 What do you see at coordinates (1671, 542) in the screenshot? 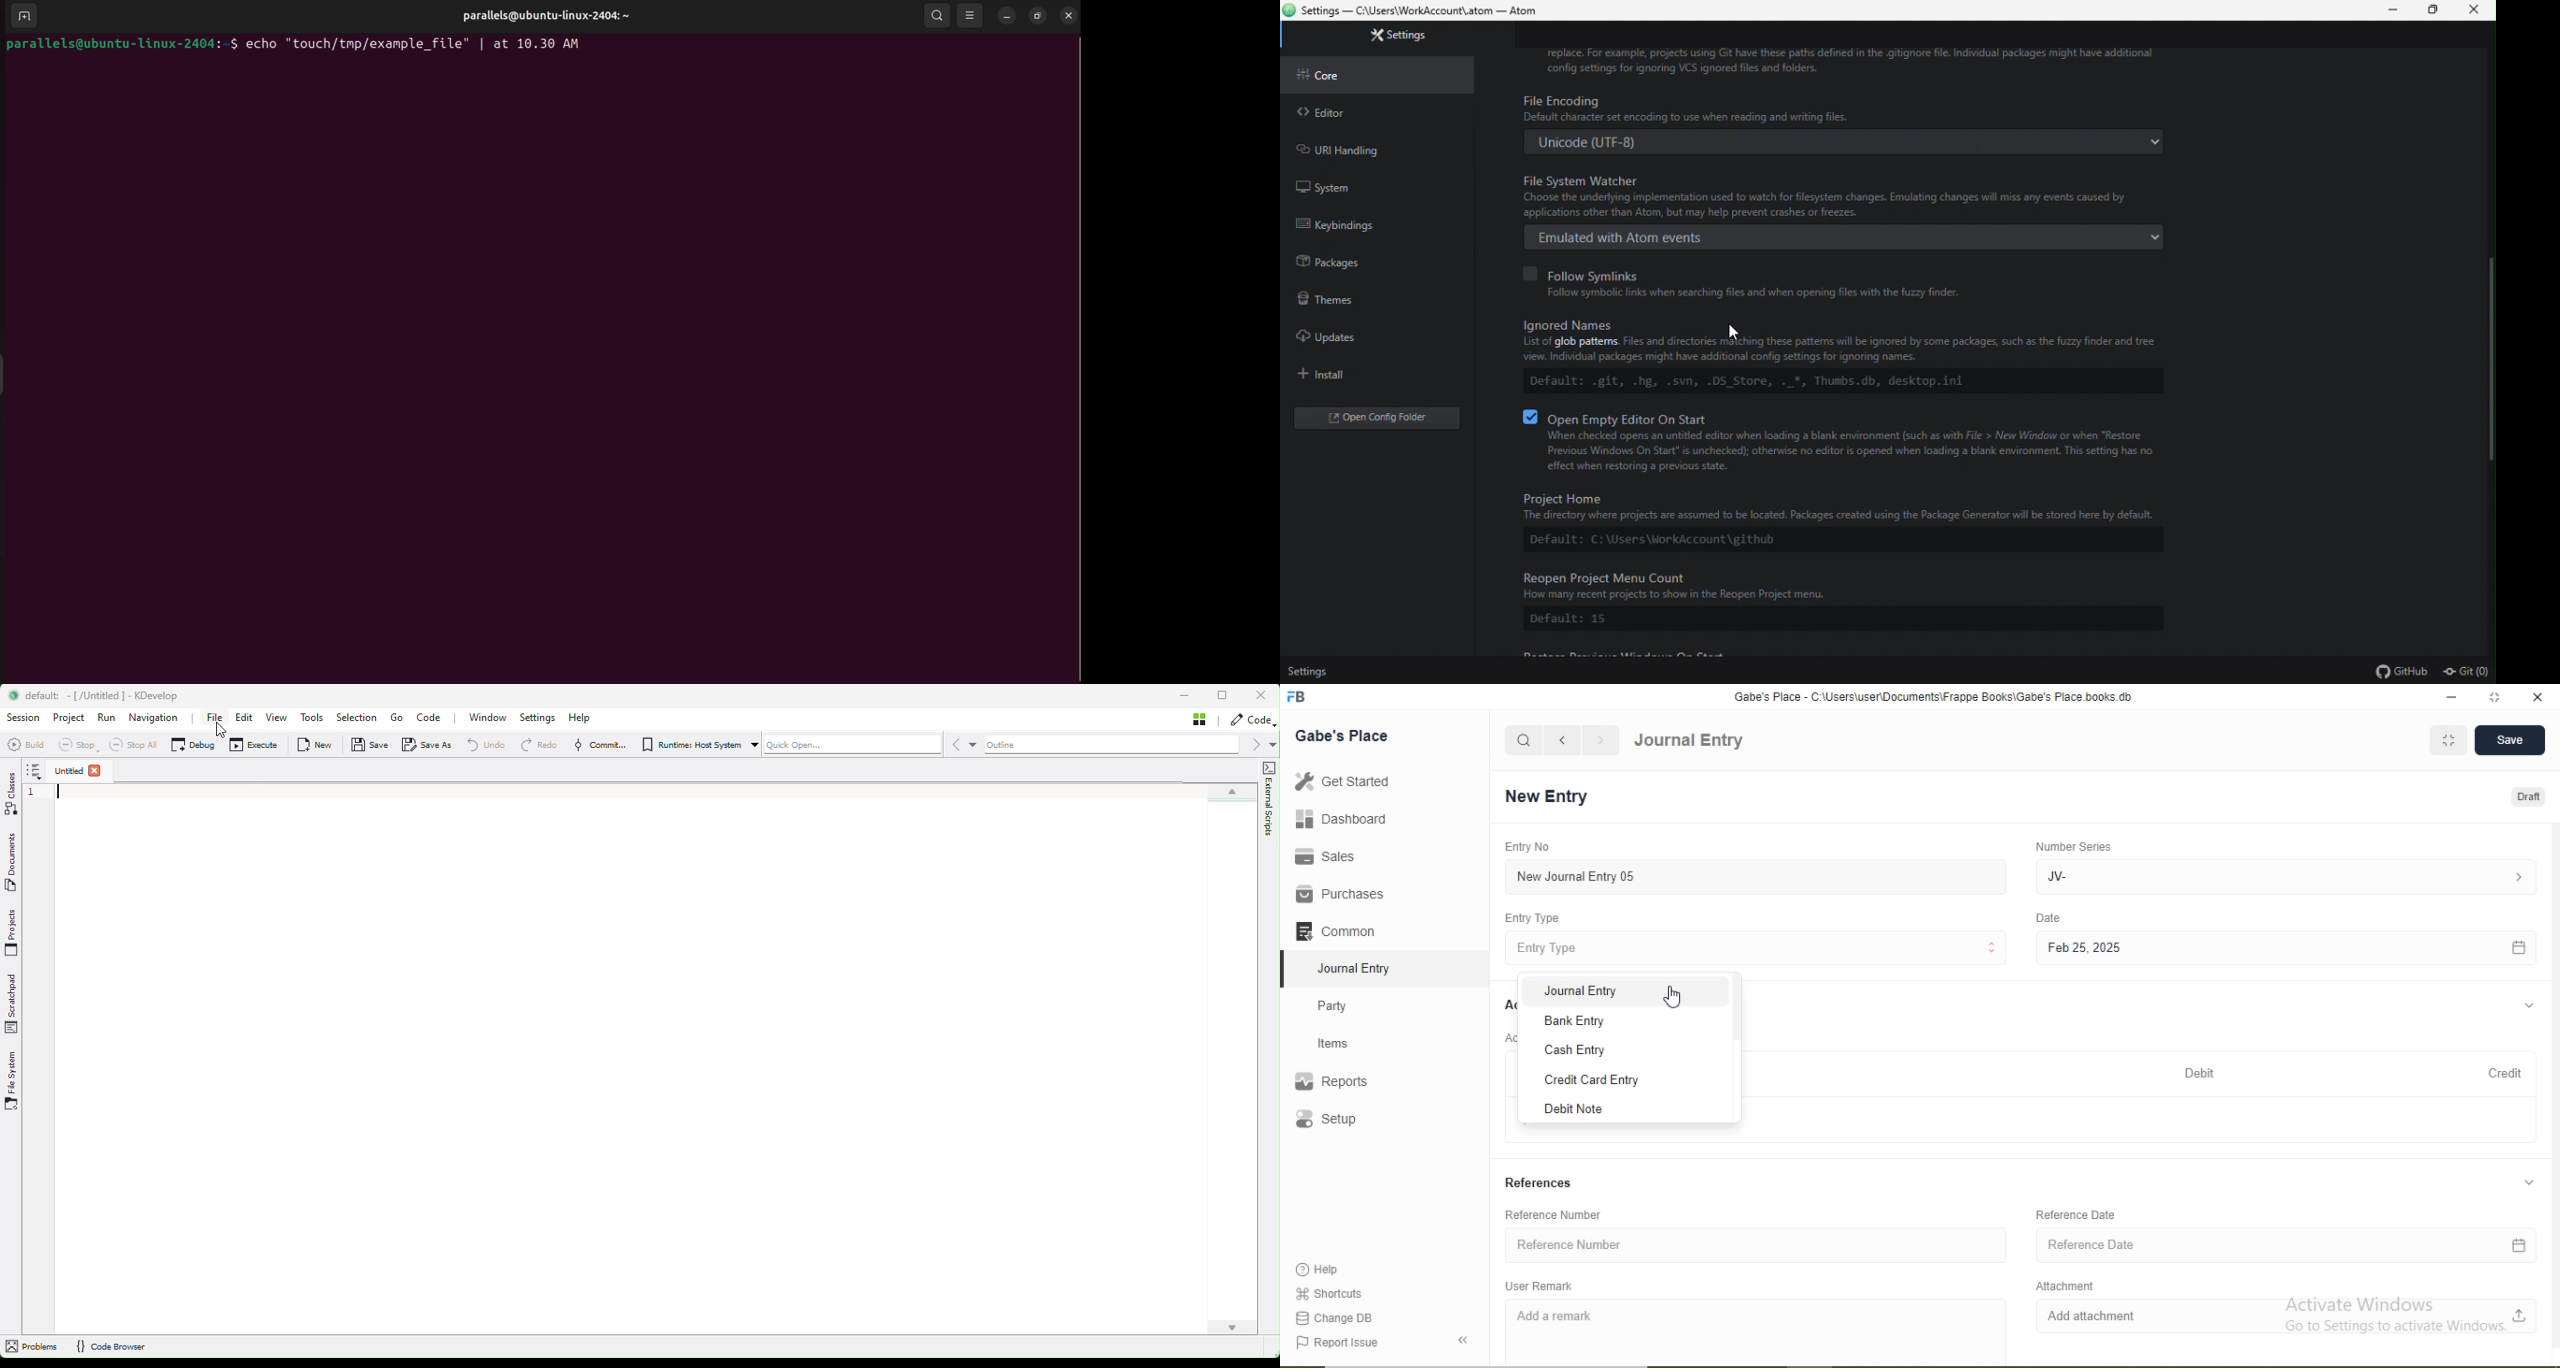
I see `Default: C:\Users\WorkAccount\github` at bounding box center [1671, 542].